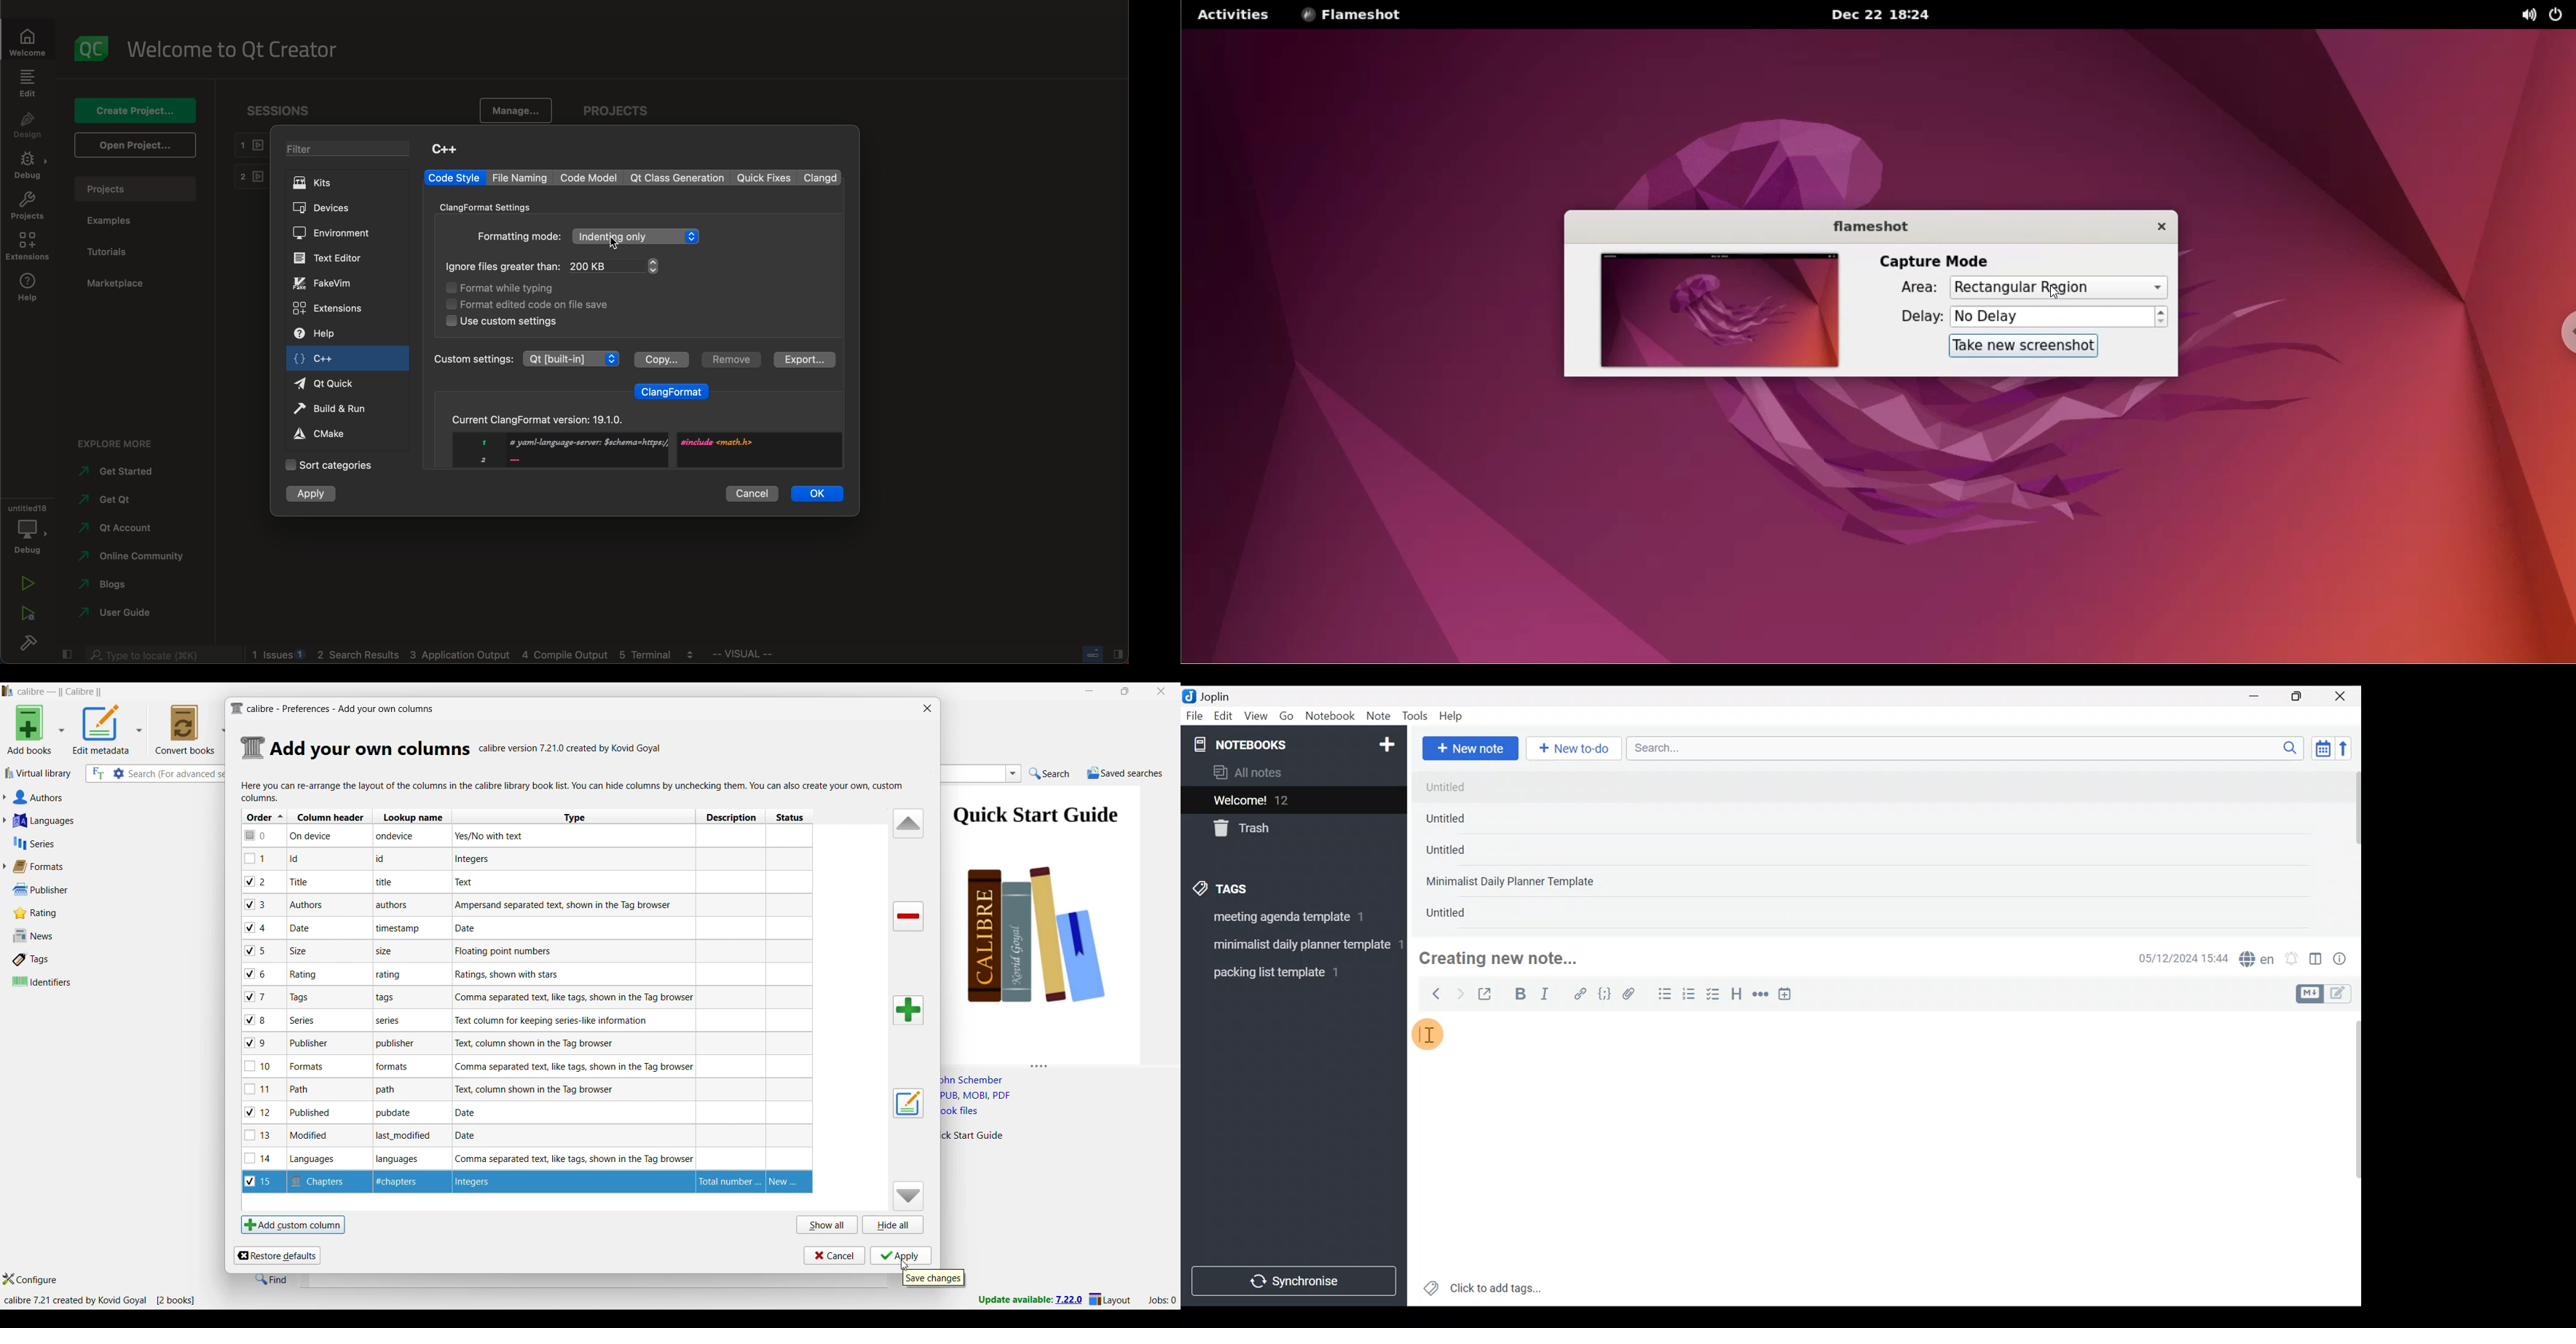 This screenshot has width=2576, height=1344. Describe the element at coordinates (401, 1160) in the screenshot. I see `note` at that location.